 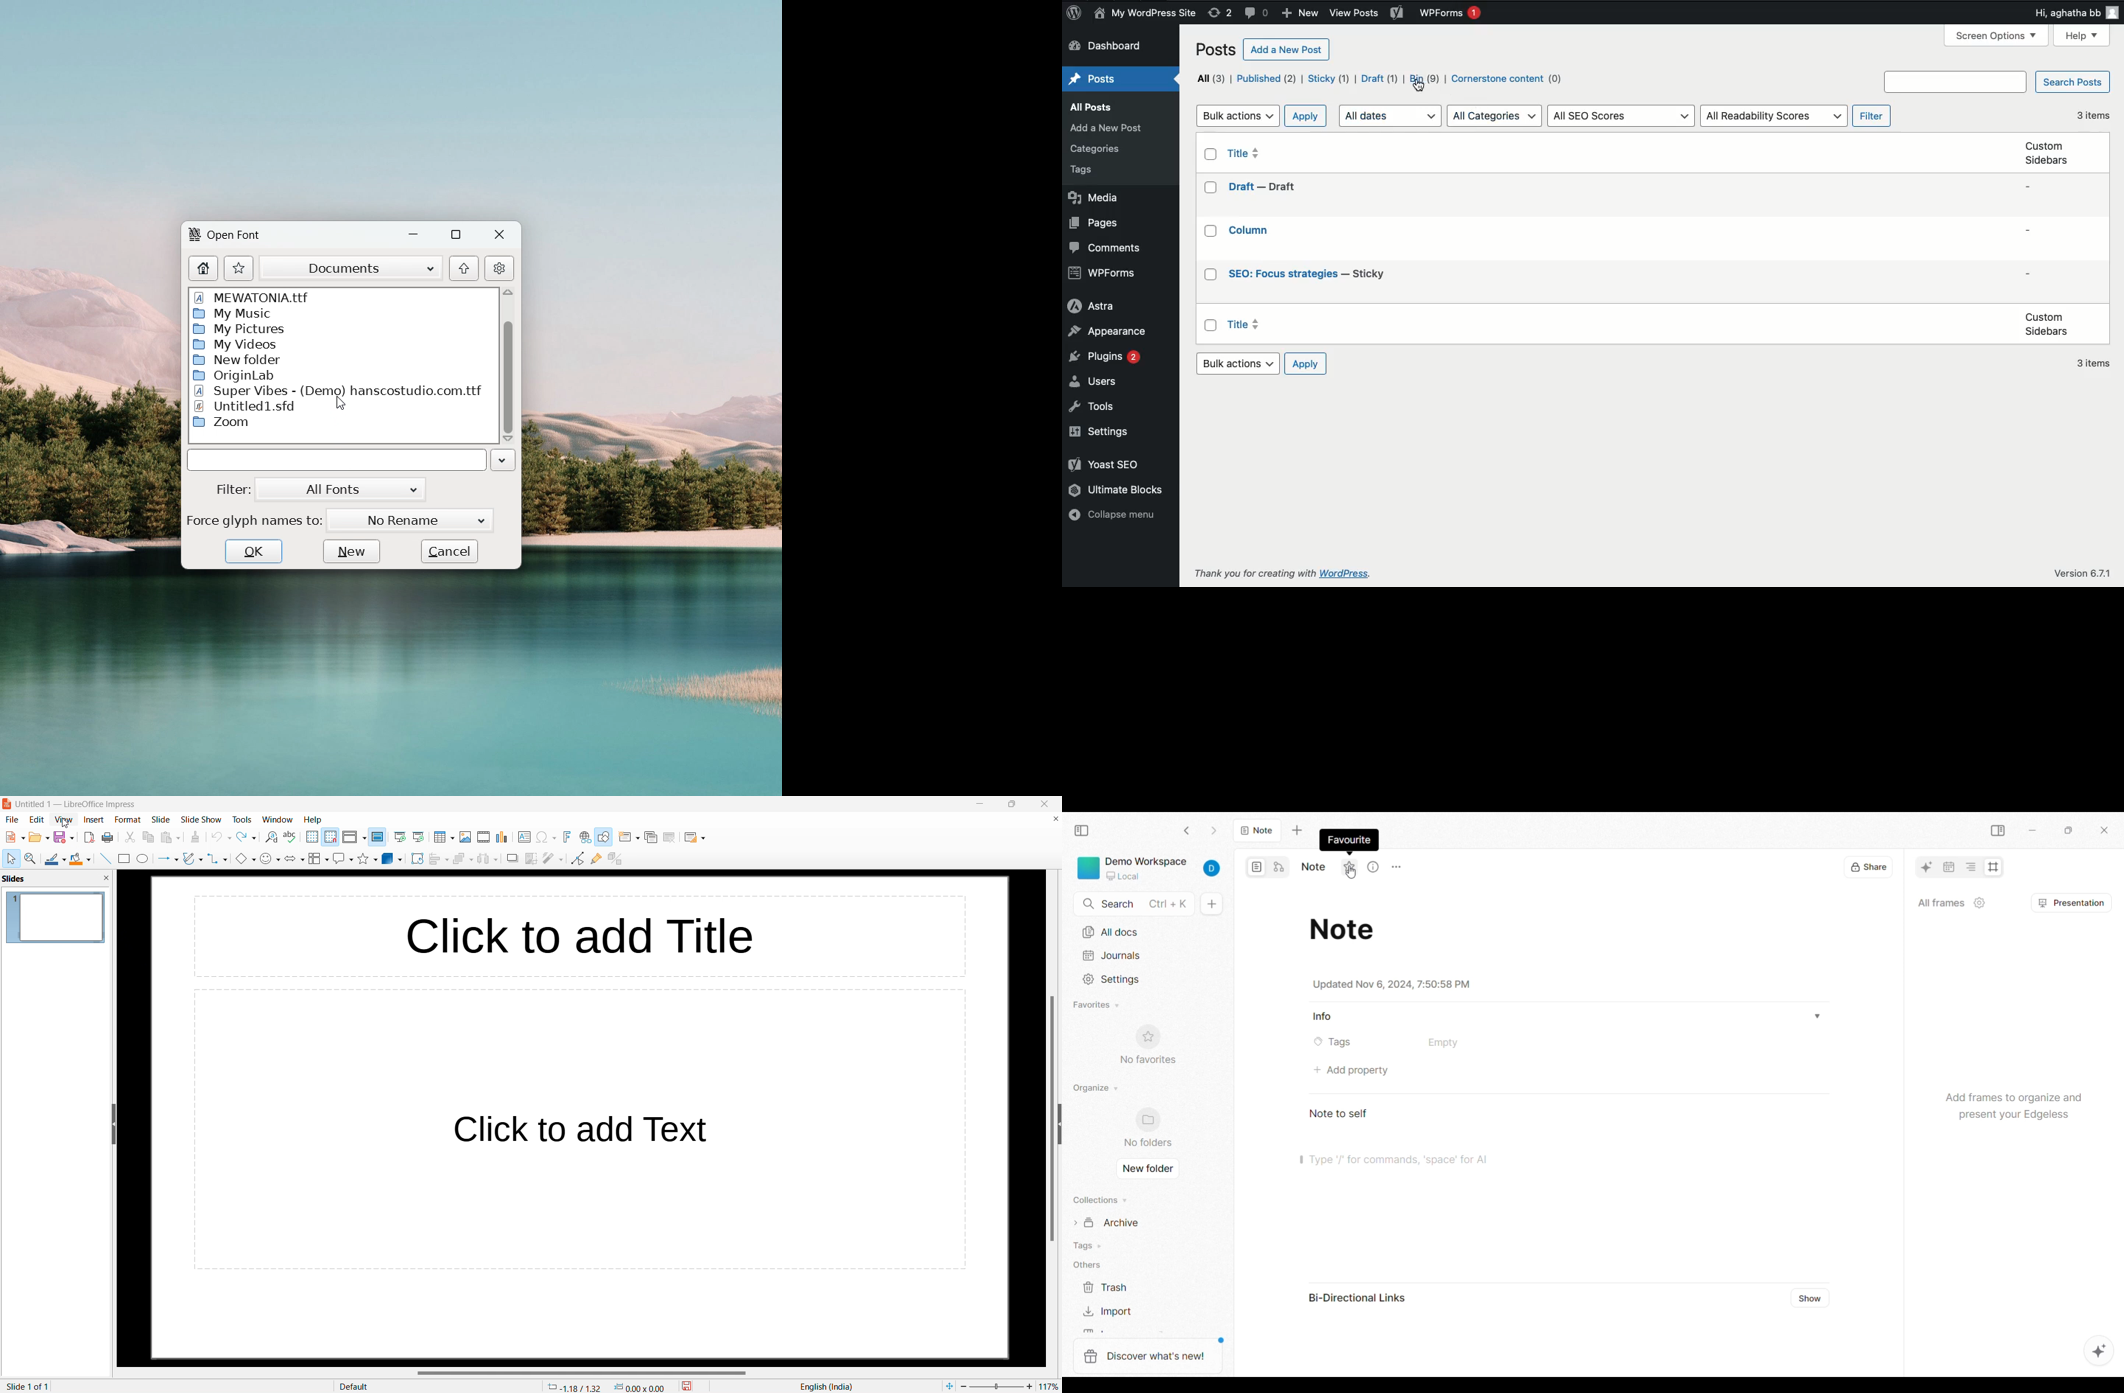 What do you see at coordinates (354, 837) in the screenshot?
I see `display views` at bounding box center [354, 837].